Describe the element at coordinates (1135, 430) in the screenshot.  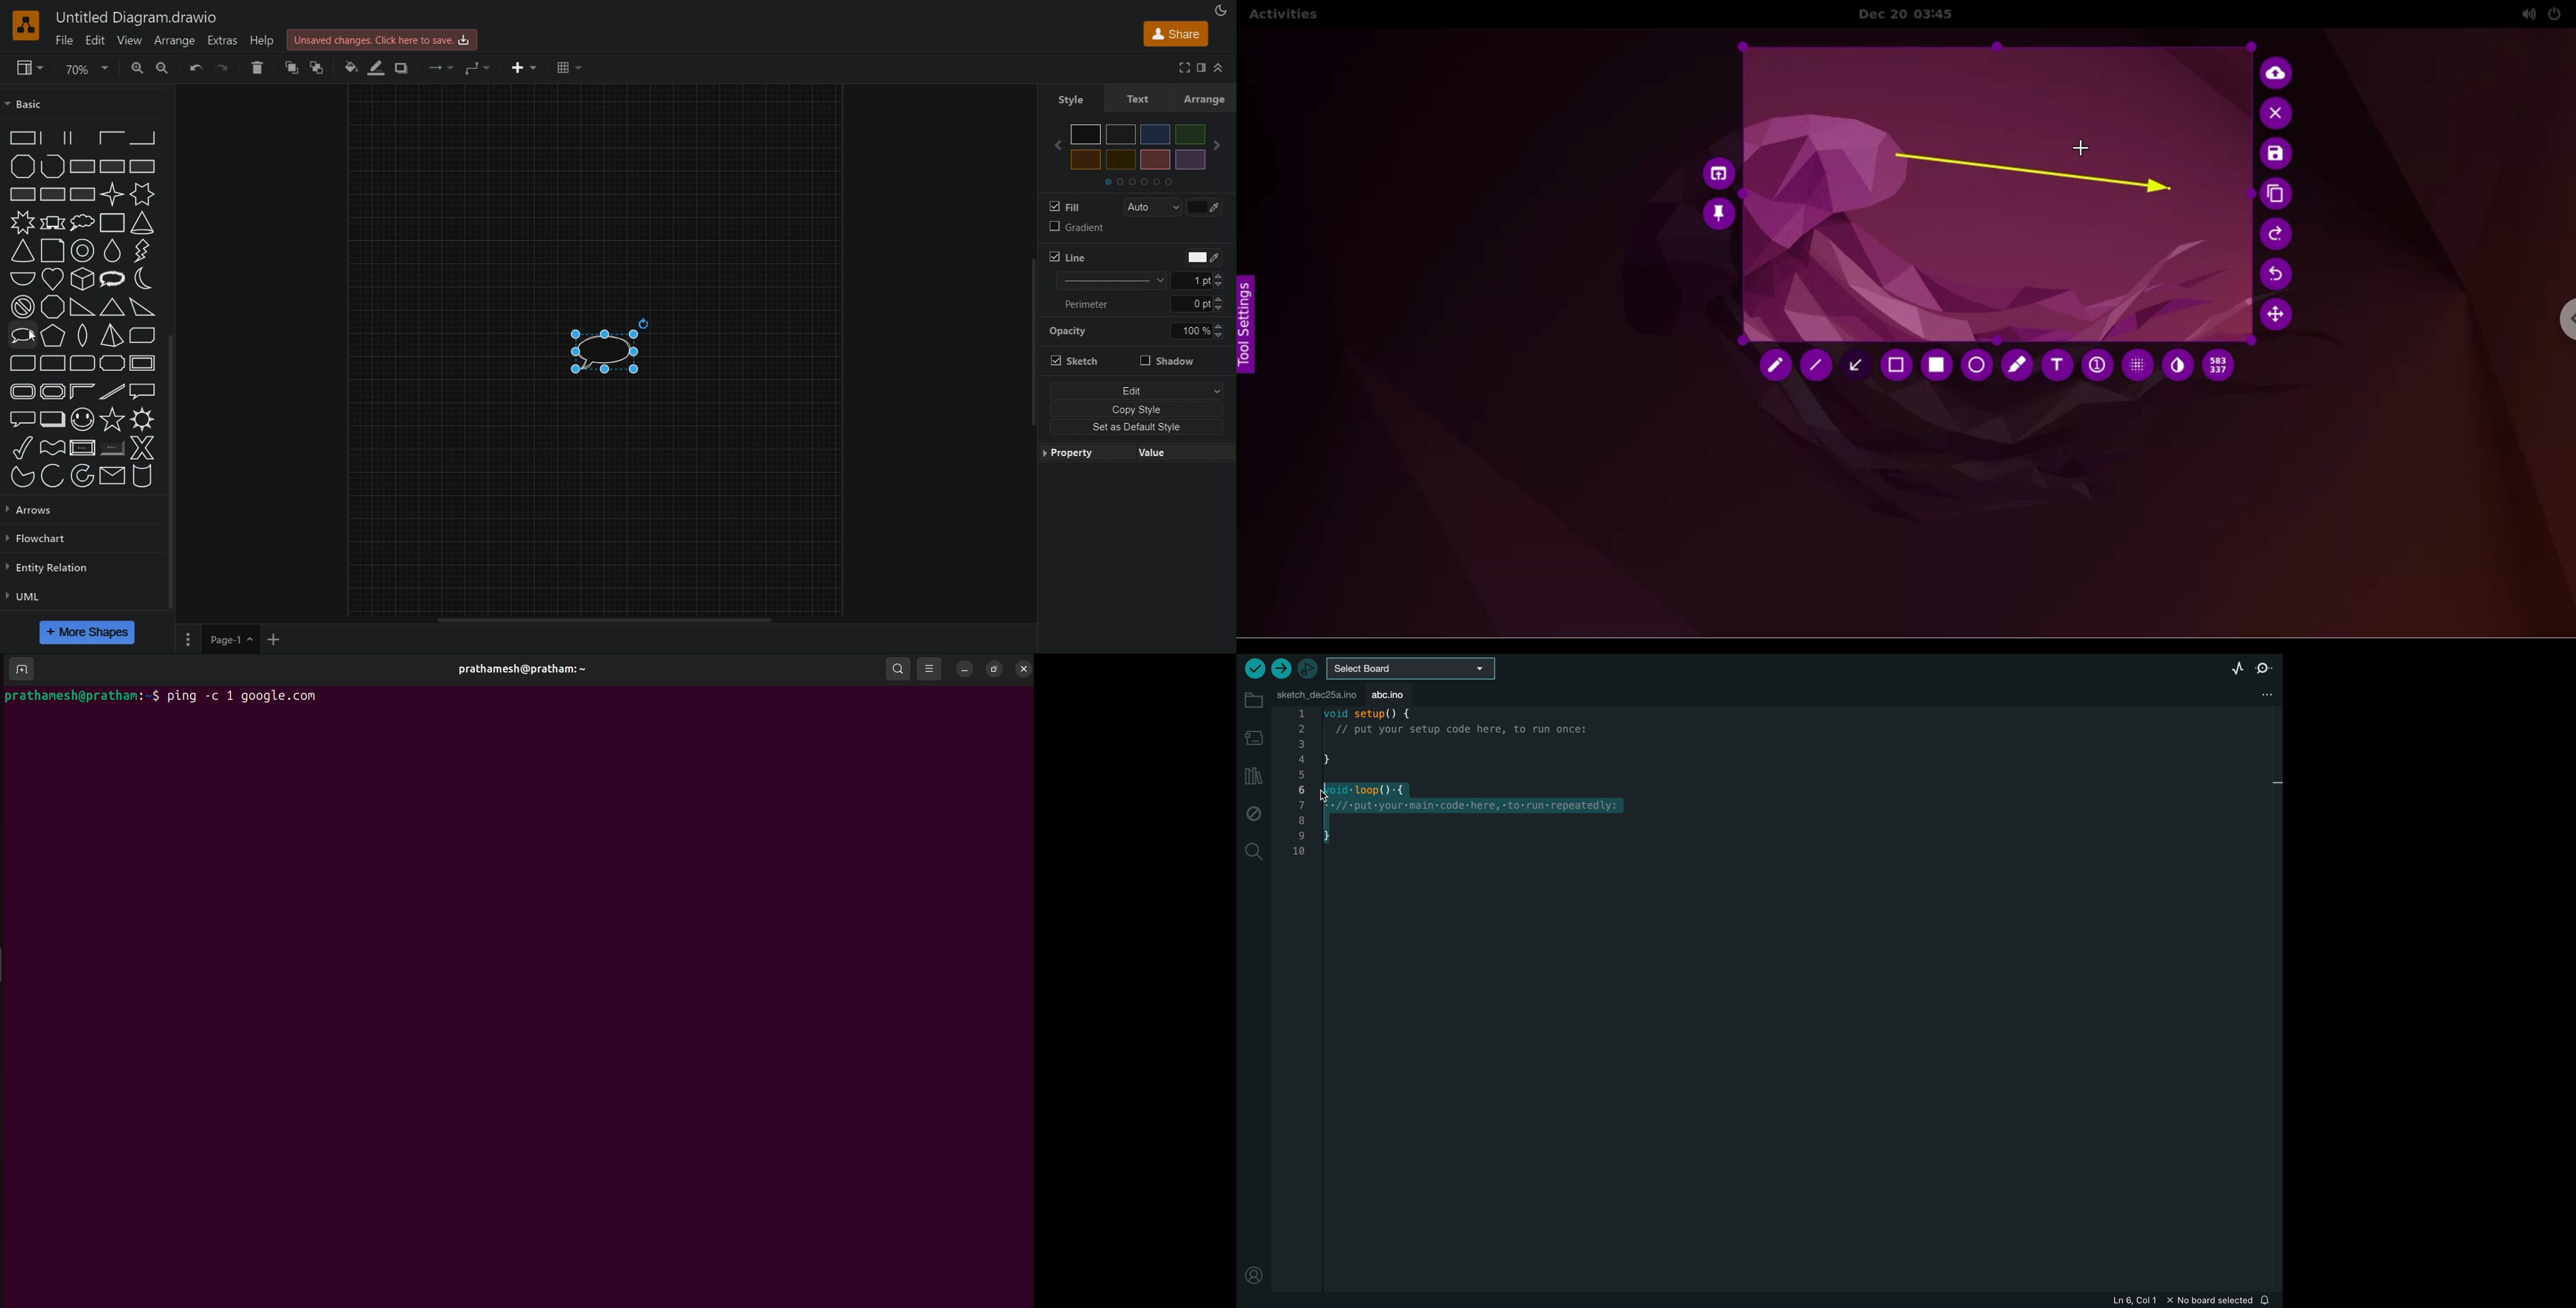
I see `Set as Default Style` at that location.